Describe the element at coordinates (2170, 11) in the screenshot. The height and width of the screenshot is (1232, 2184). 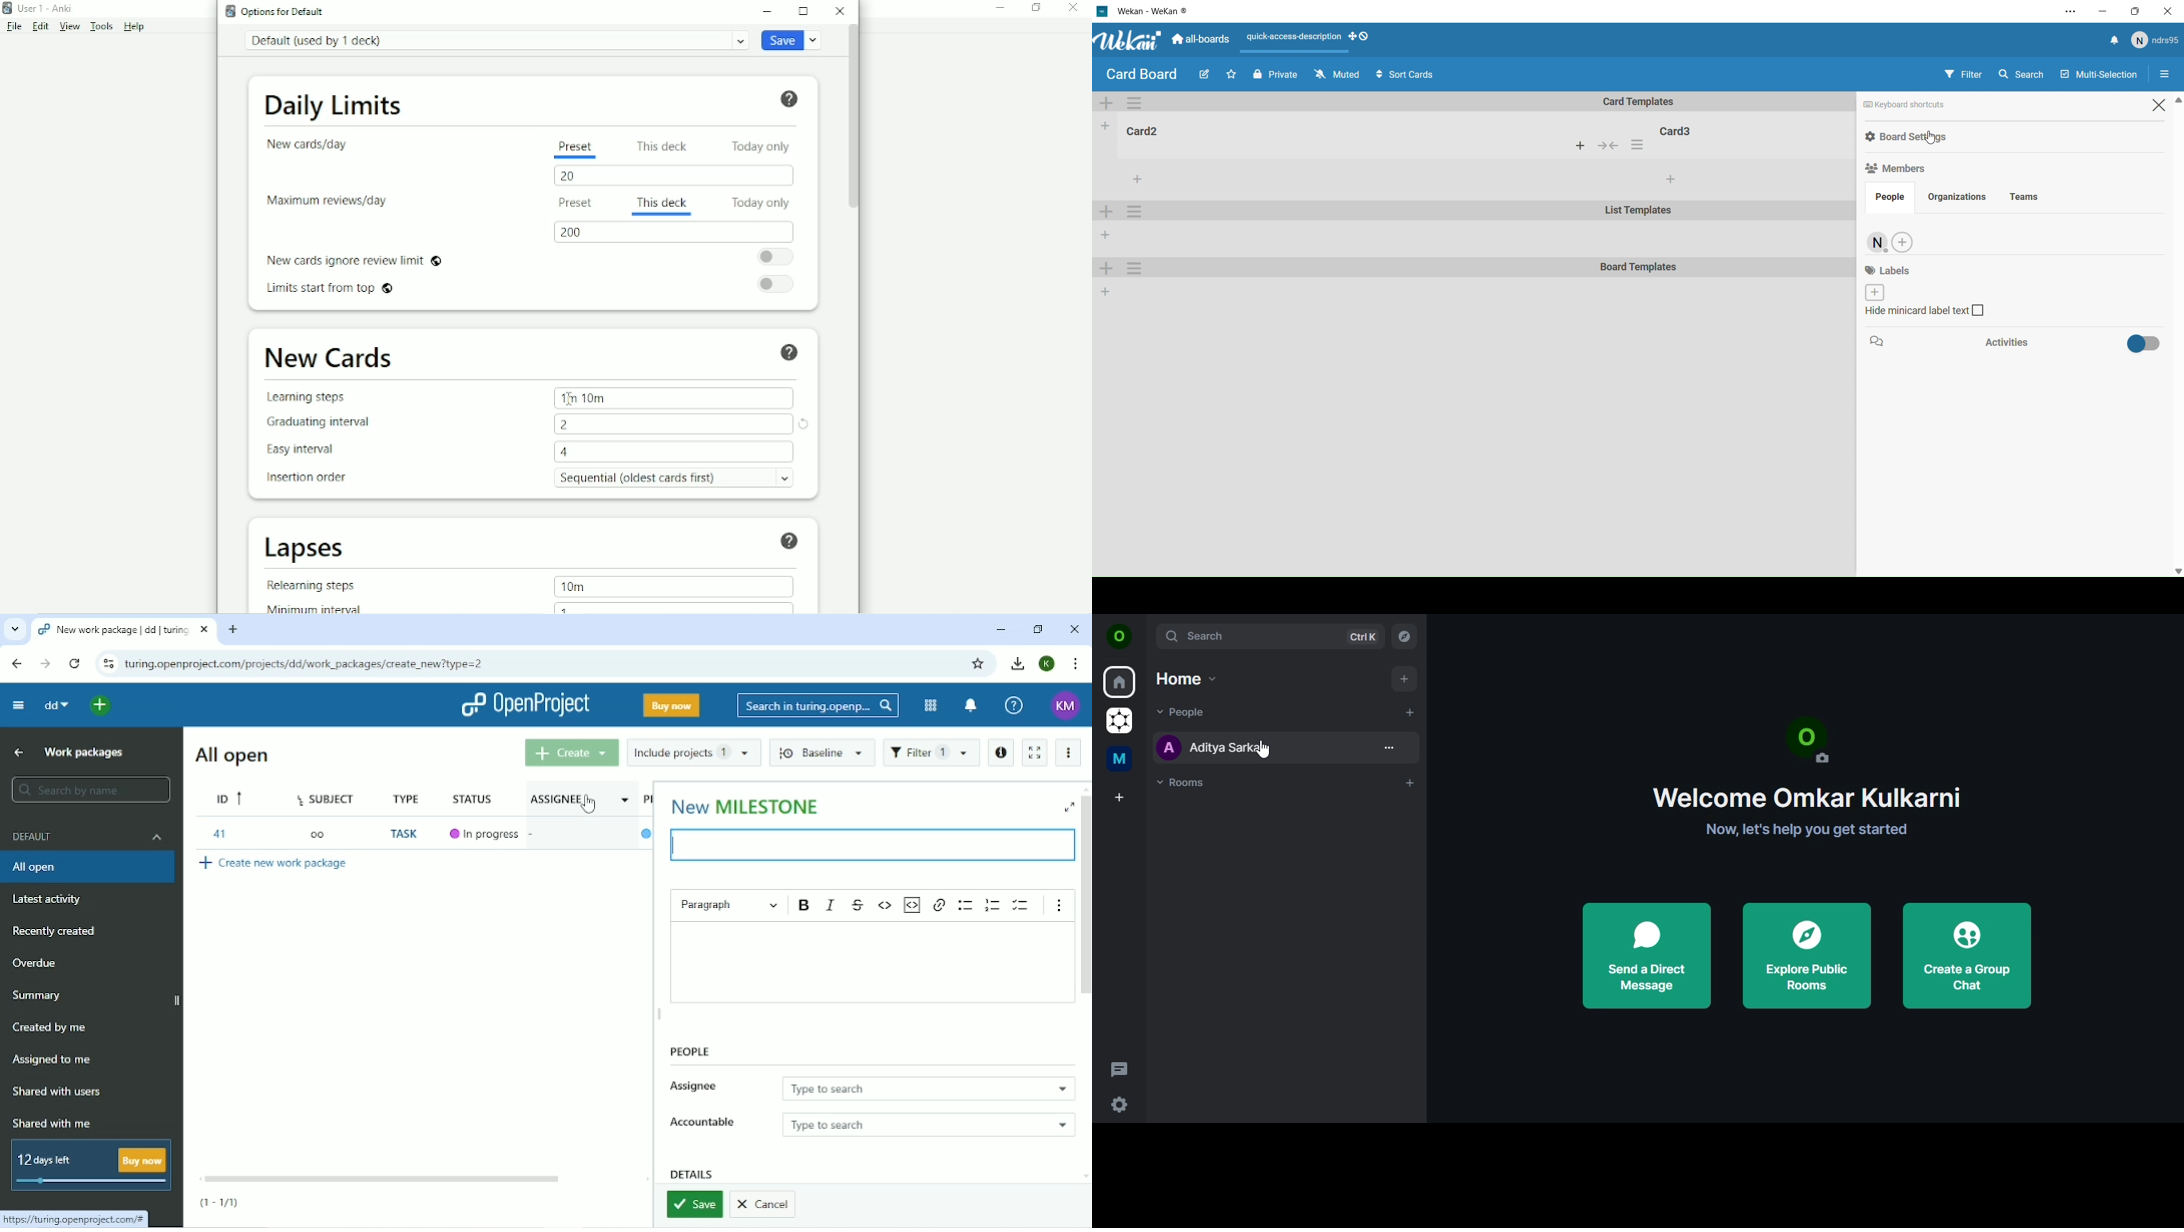
I see `close` at that location.